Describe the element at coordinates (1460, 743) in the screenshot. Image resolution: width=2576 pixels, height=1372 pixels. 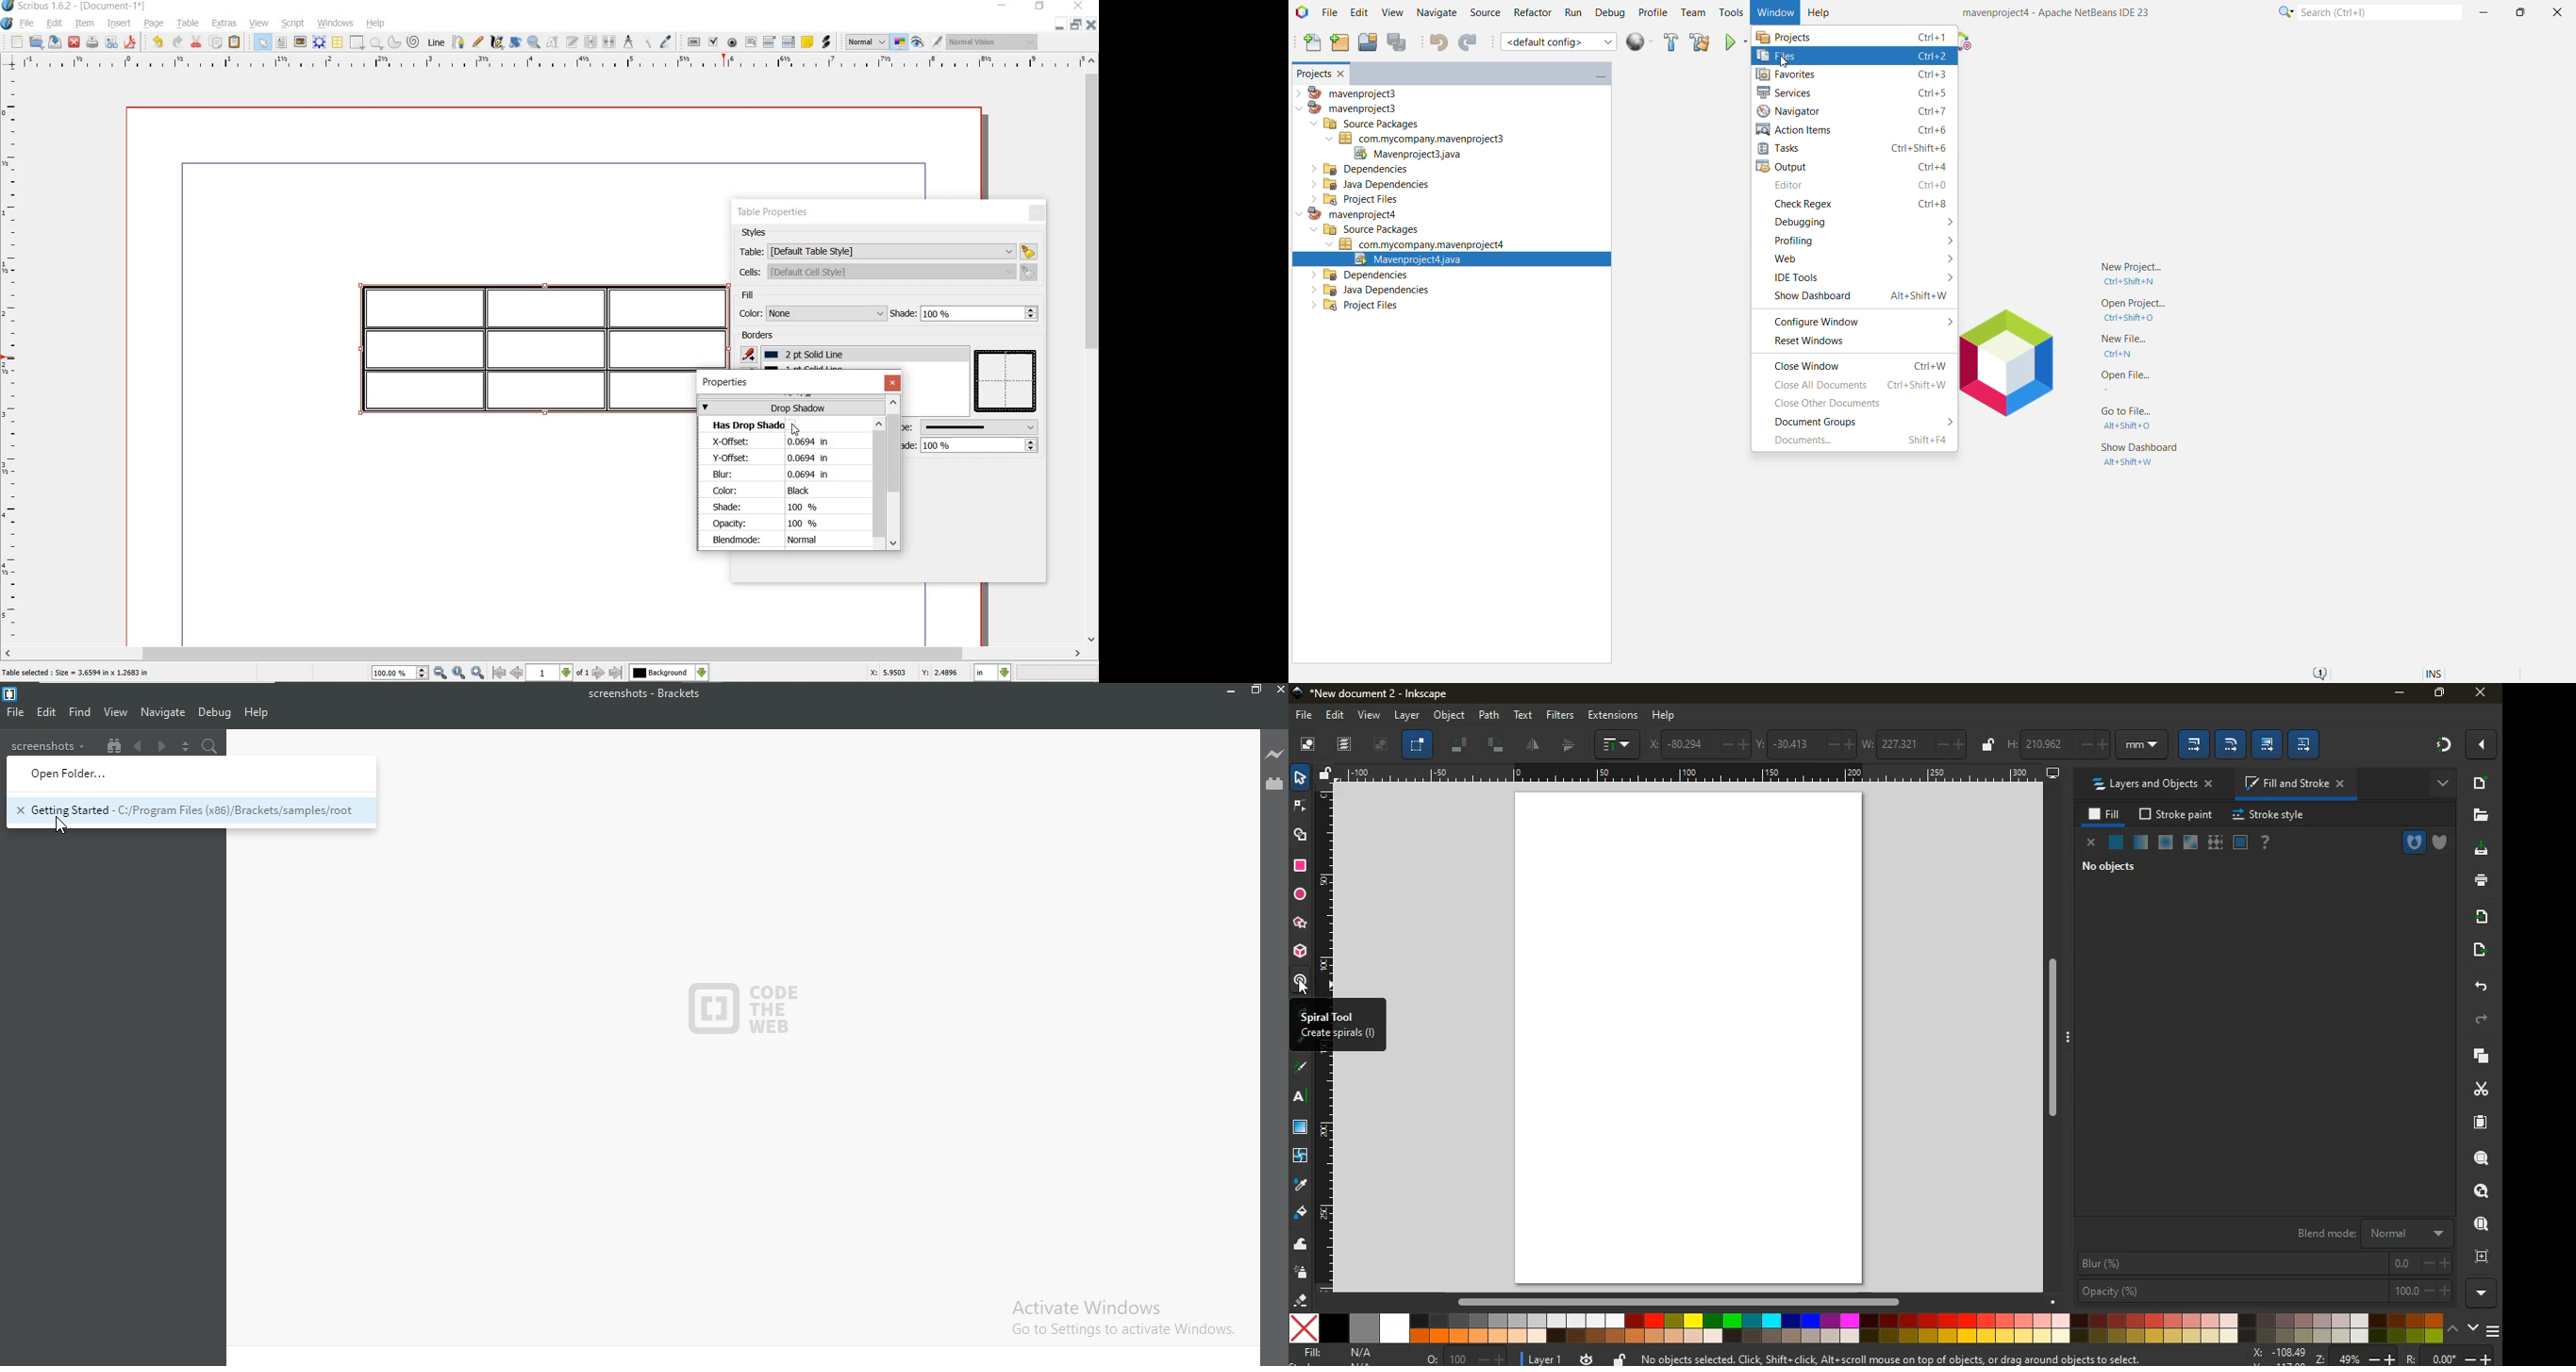
I see `tilt` at that location.